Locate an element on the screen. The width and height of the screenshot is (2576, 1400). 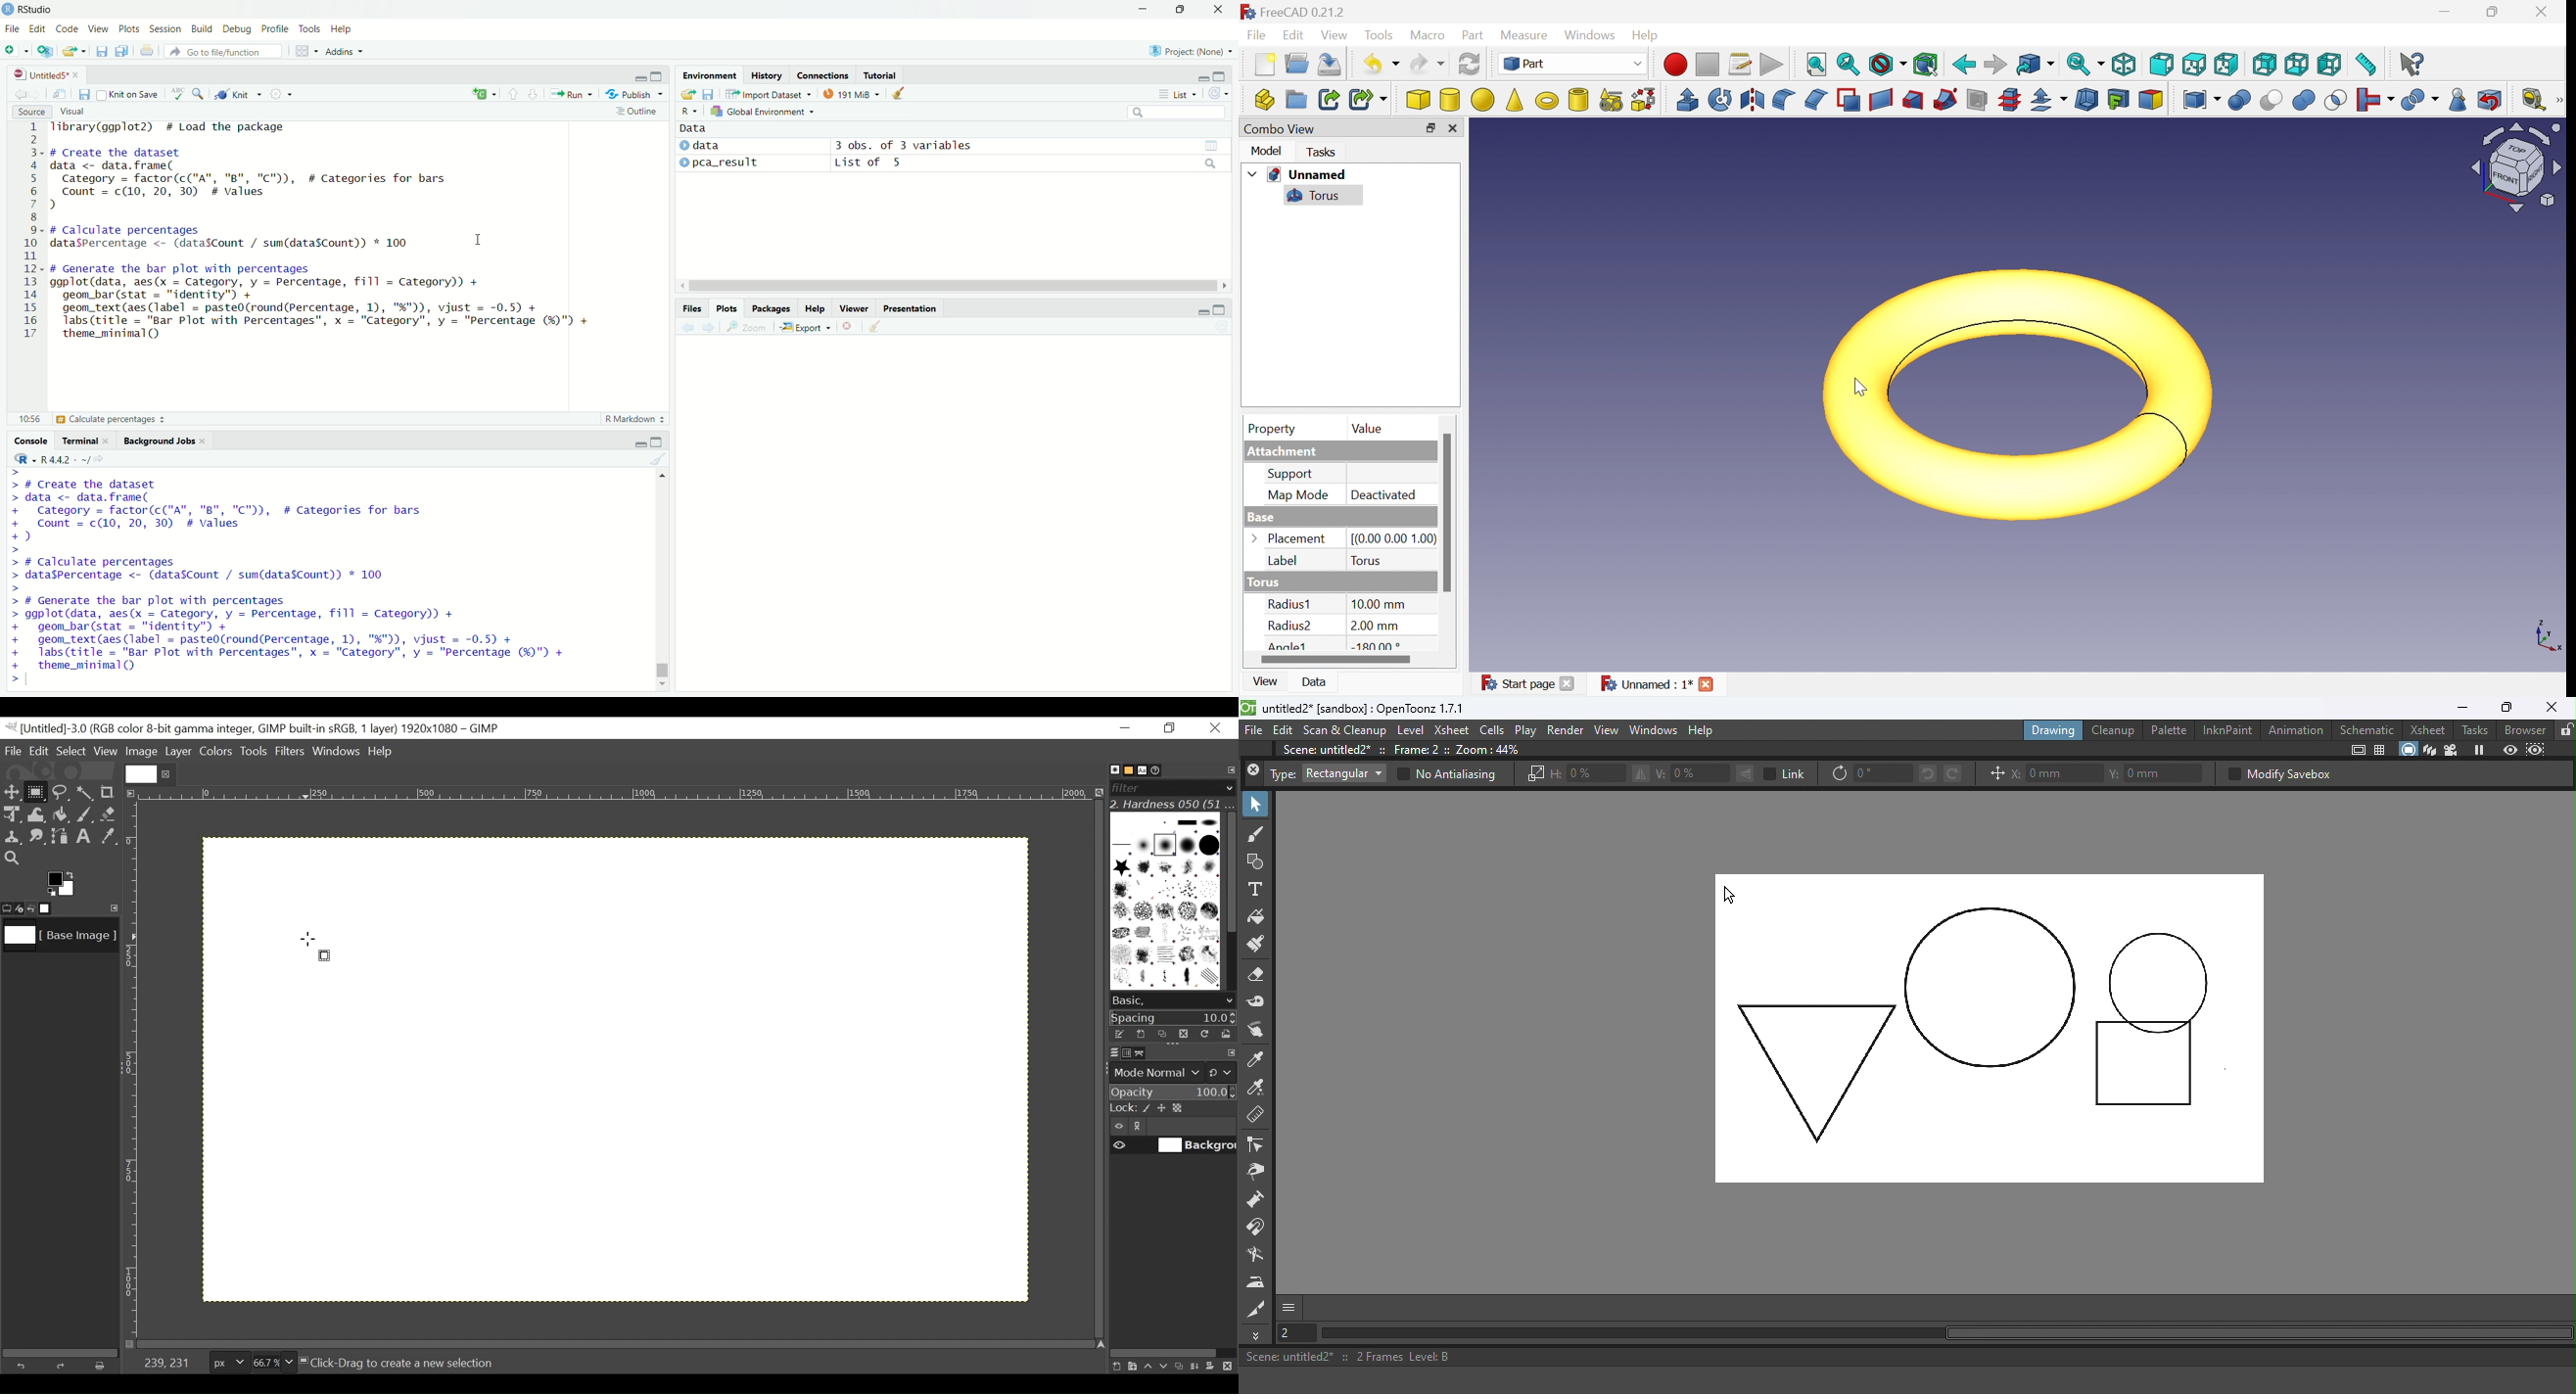
console is located at coordinates (30, 440).